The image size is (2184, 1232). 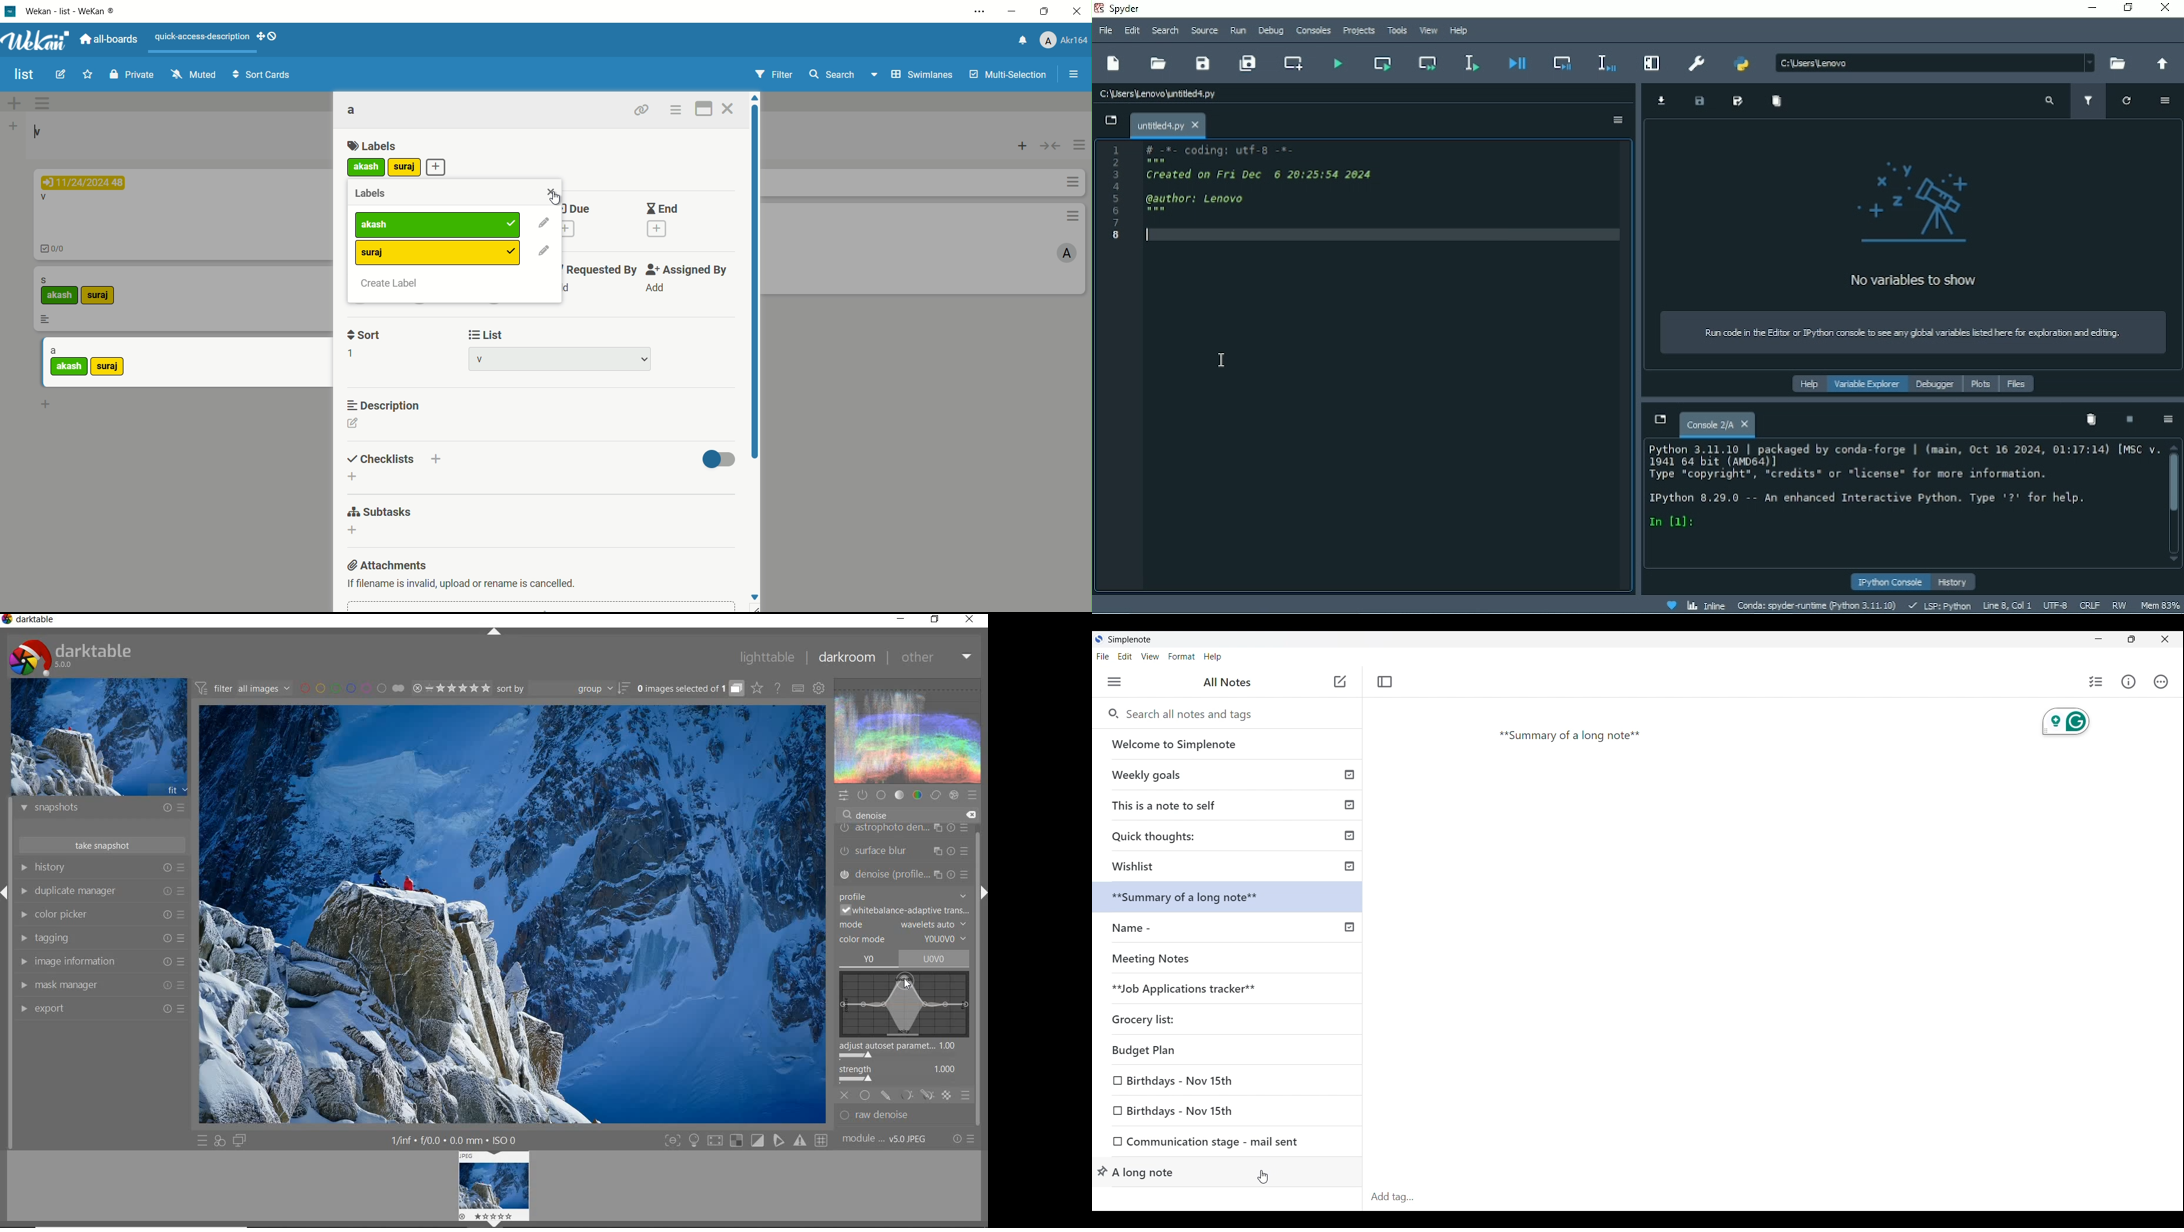 What do you see at coordinates (2166, 8) in the screenshot?
I see `Close` at bounding box center [2166, 8].